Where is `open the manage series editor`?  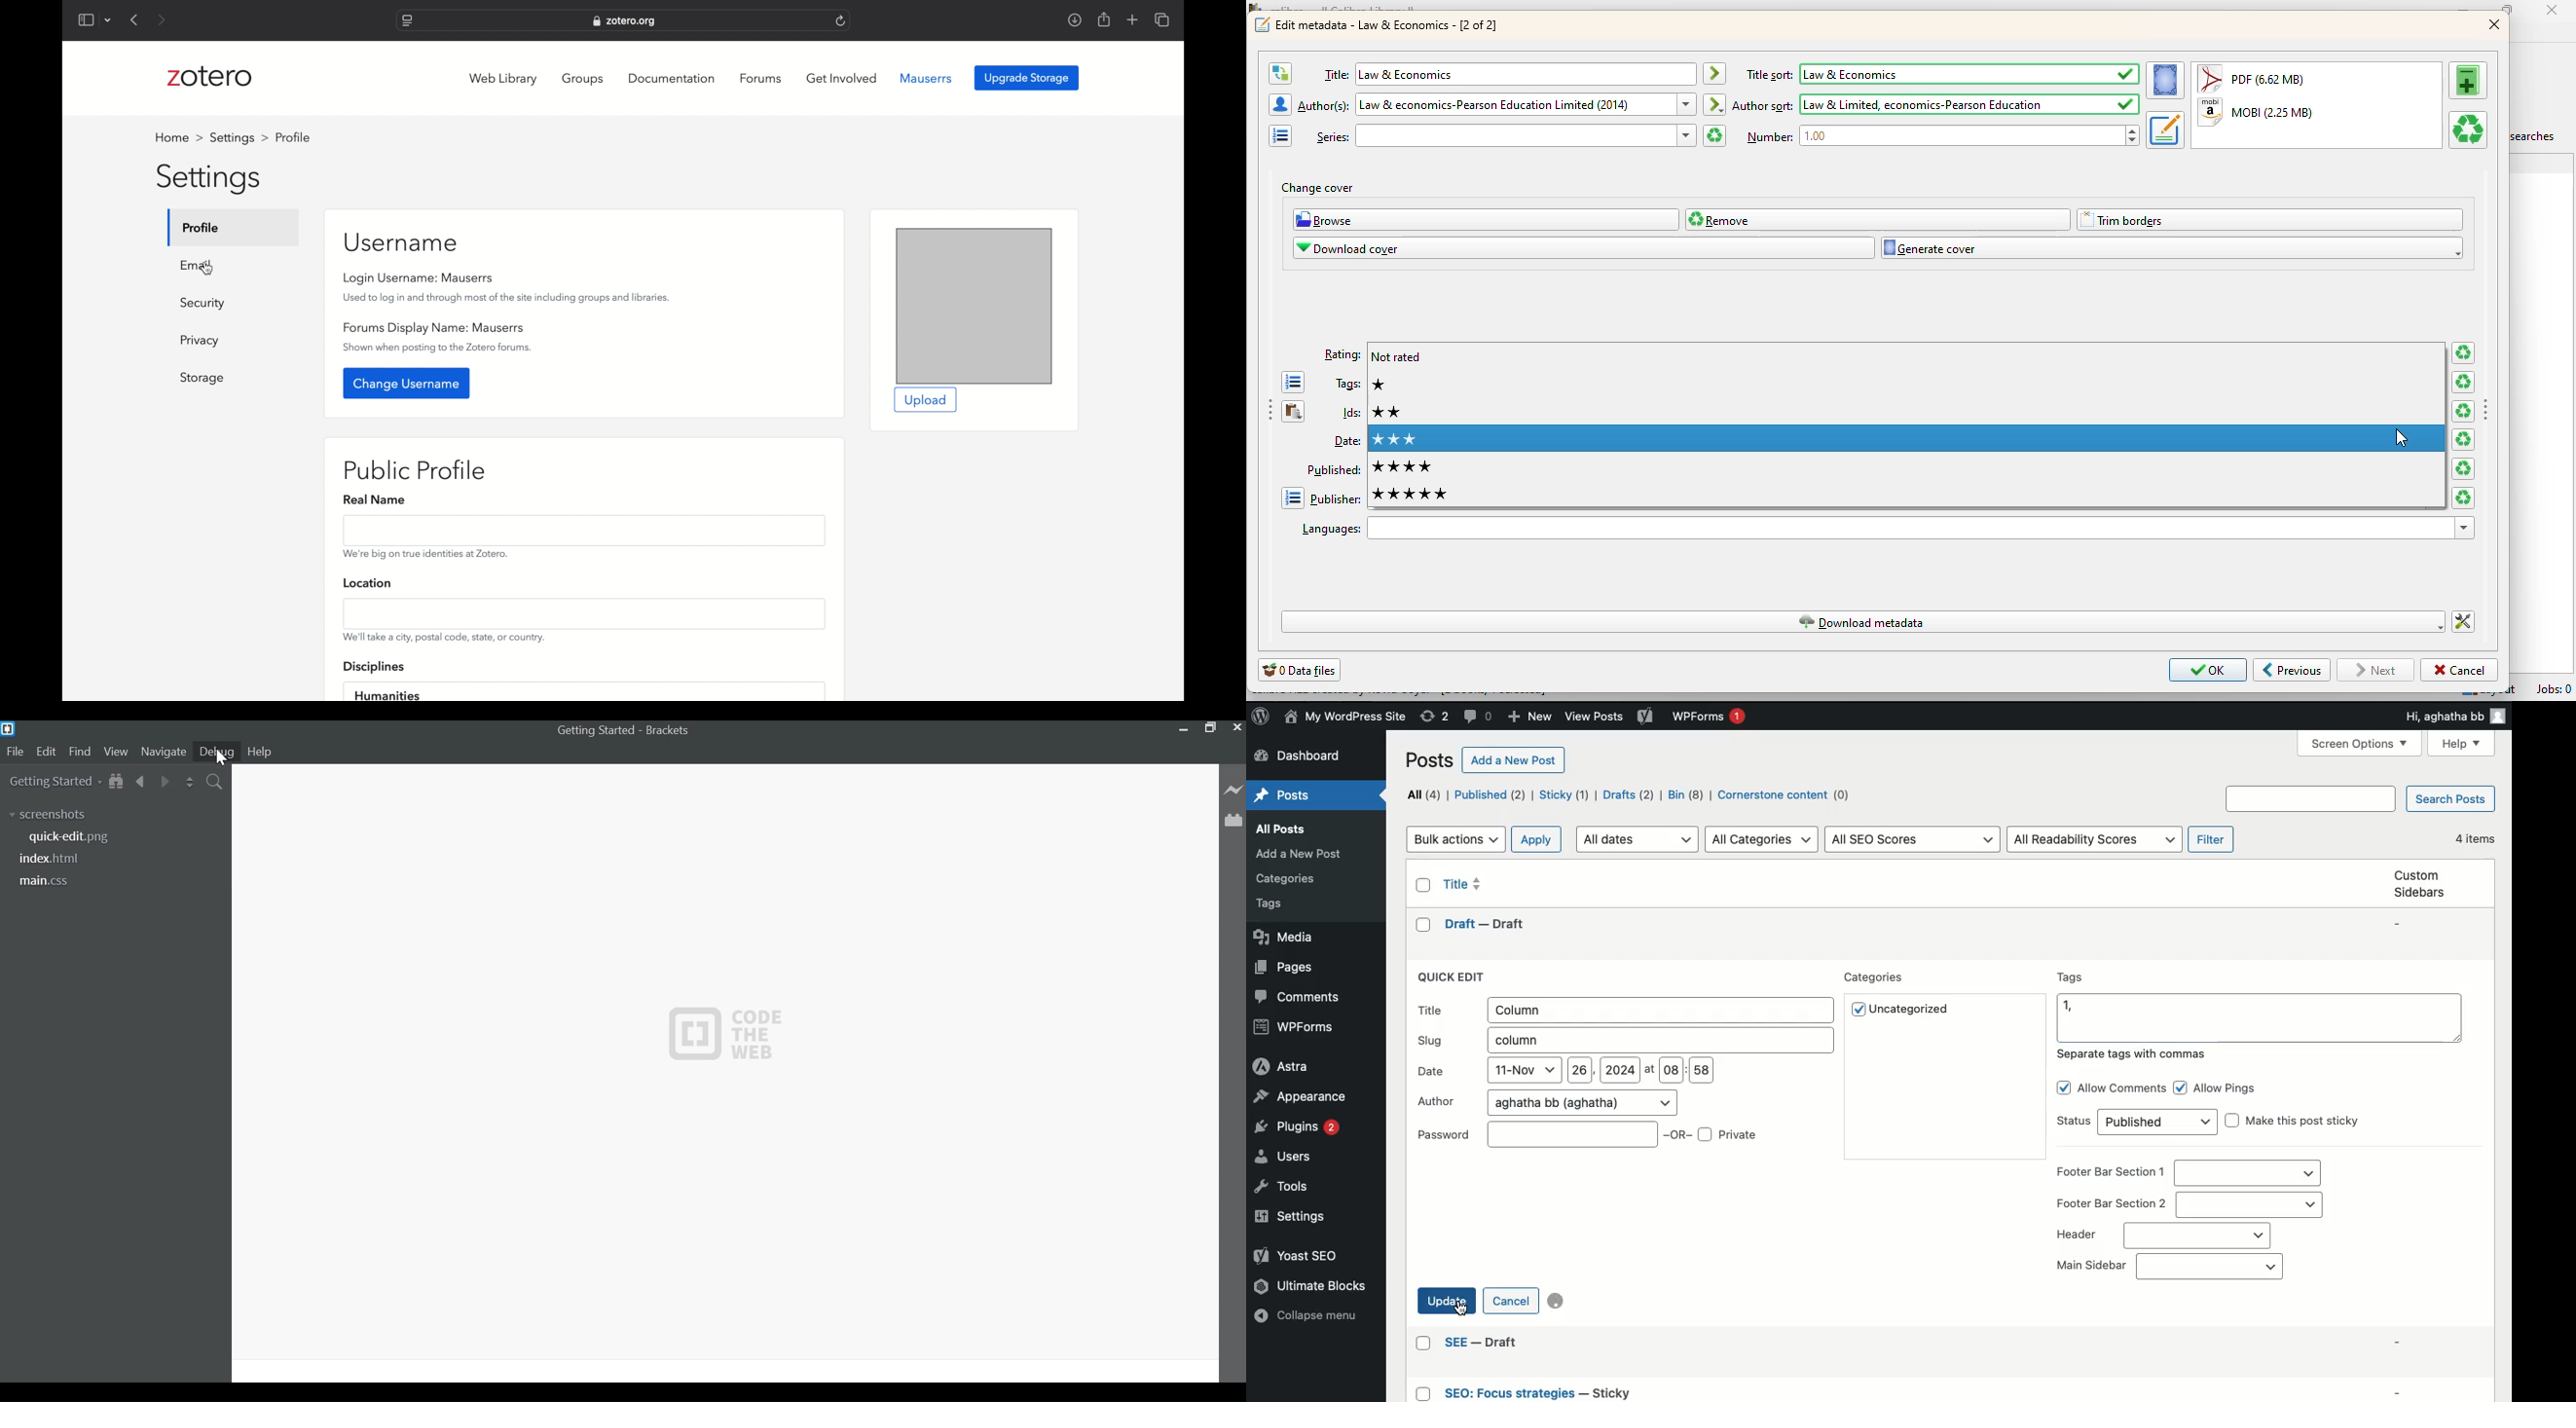
open the manage series editor is located at coordinates (1280, 135).